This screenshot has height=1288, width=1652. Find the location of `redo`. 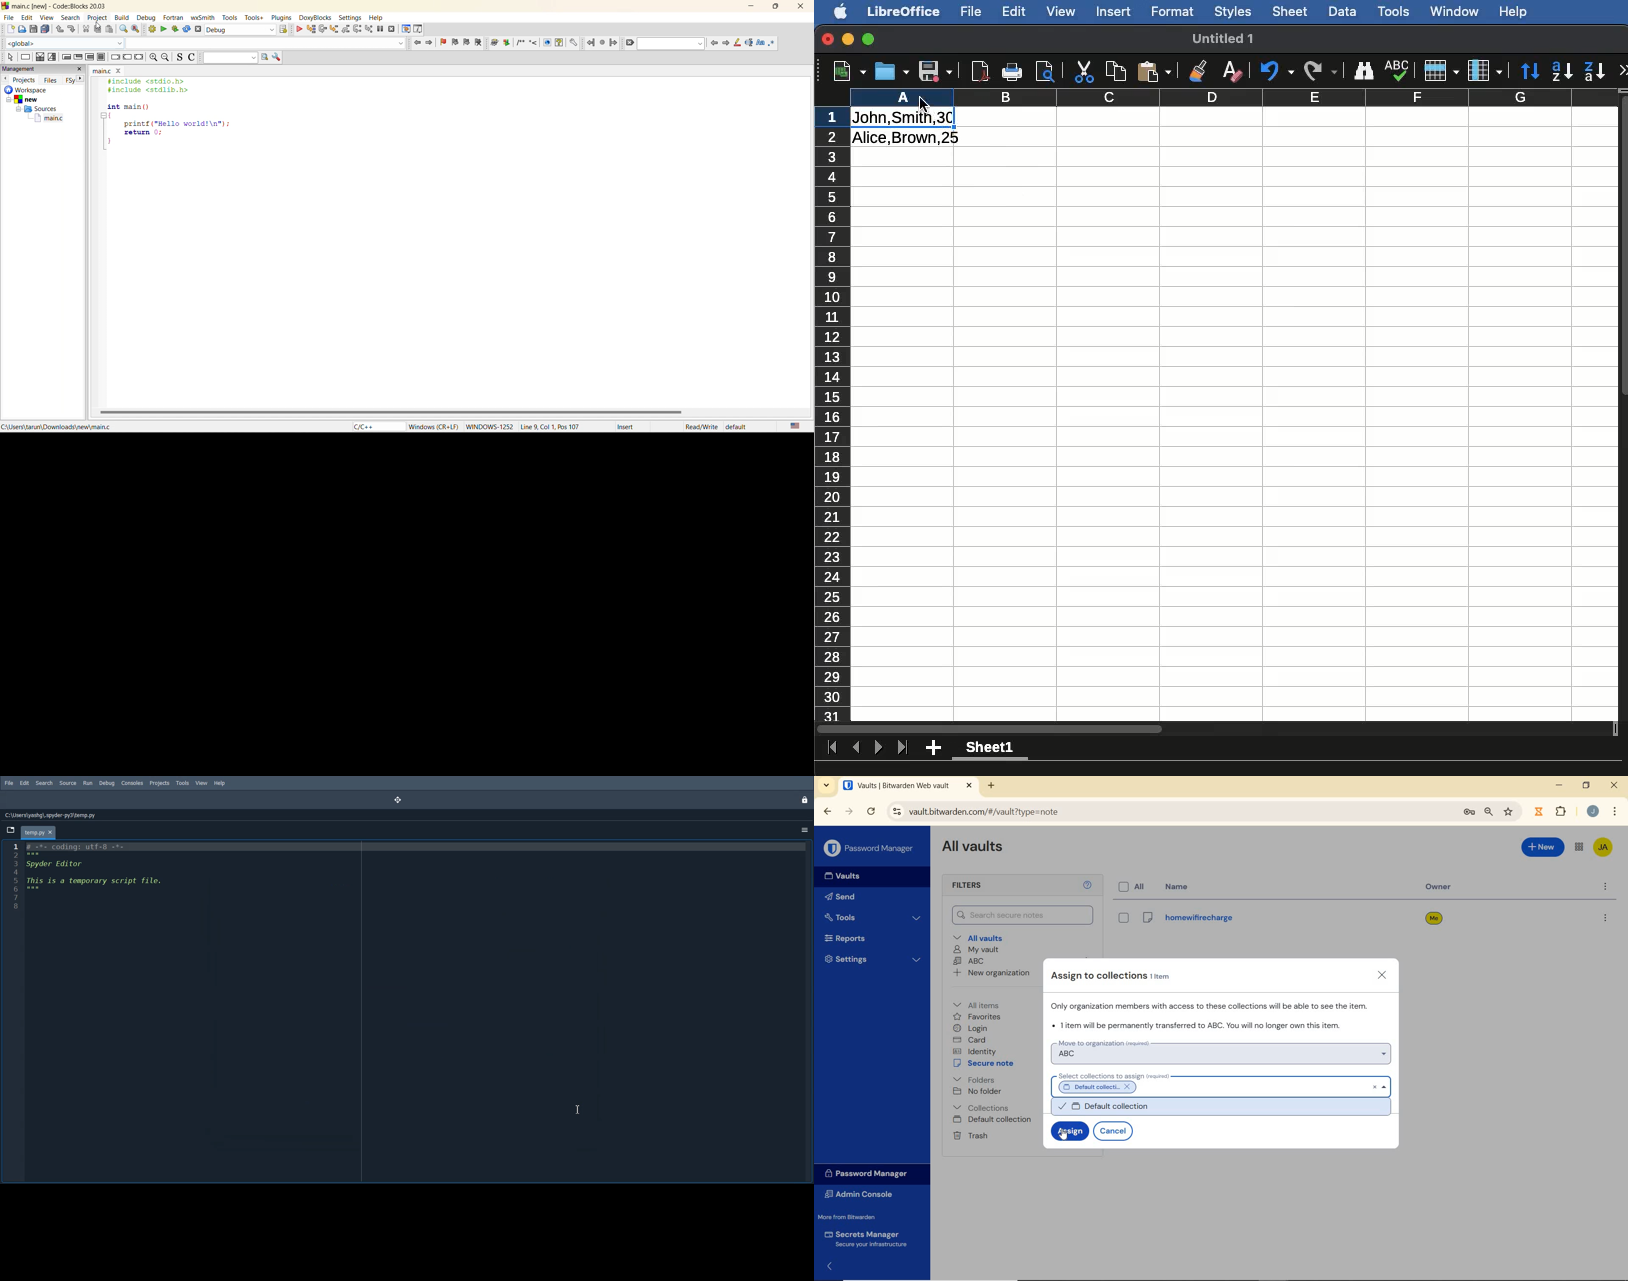

redo is located at coordinates (72, 29).